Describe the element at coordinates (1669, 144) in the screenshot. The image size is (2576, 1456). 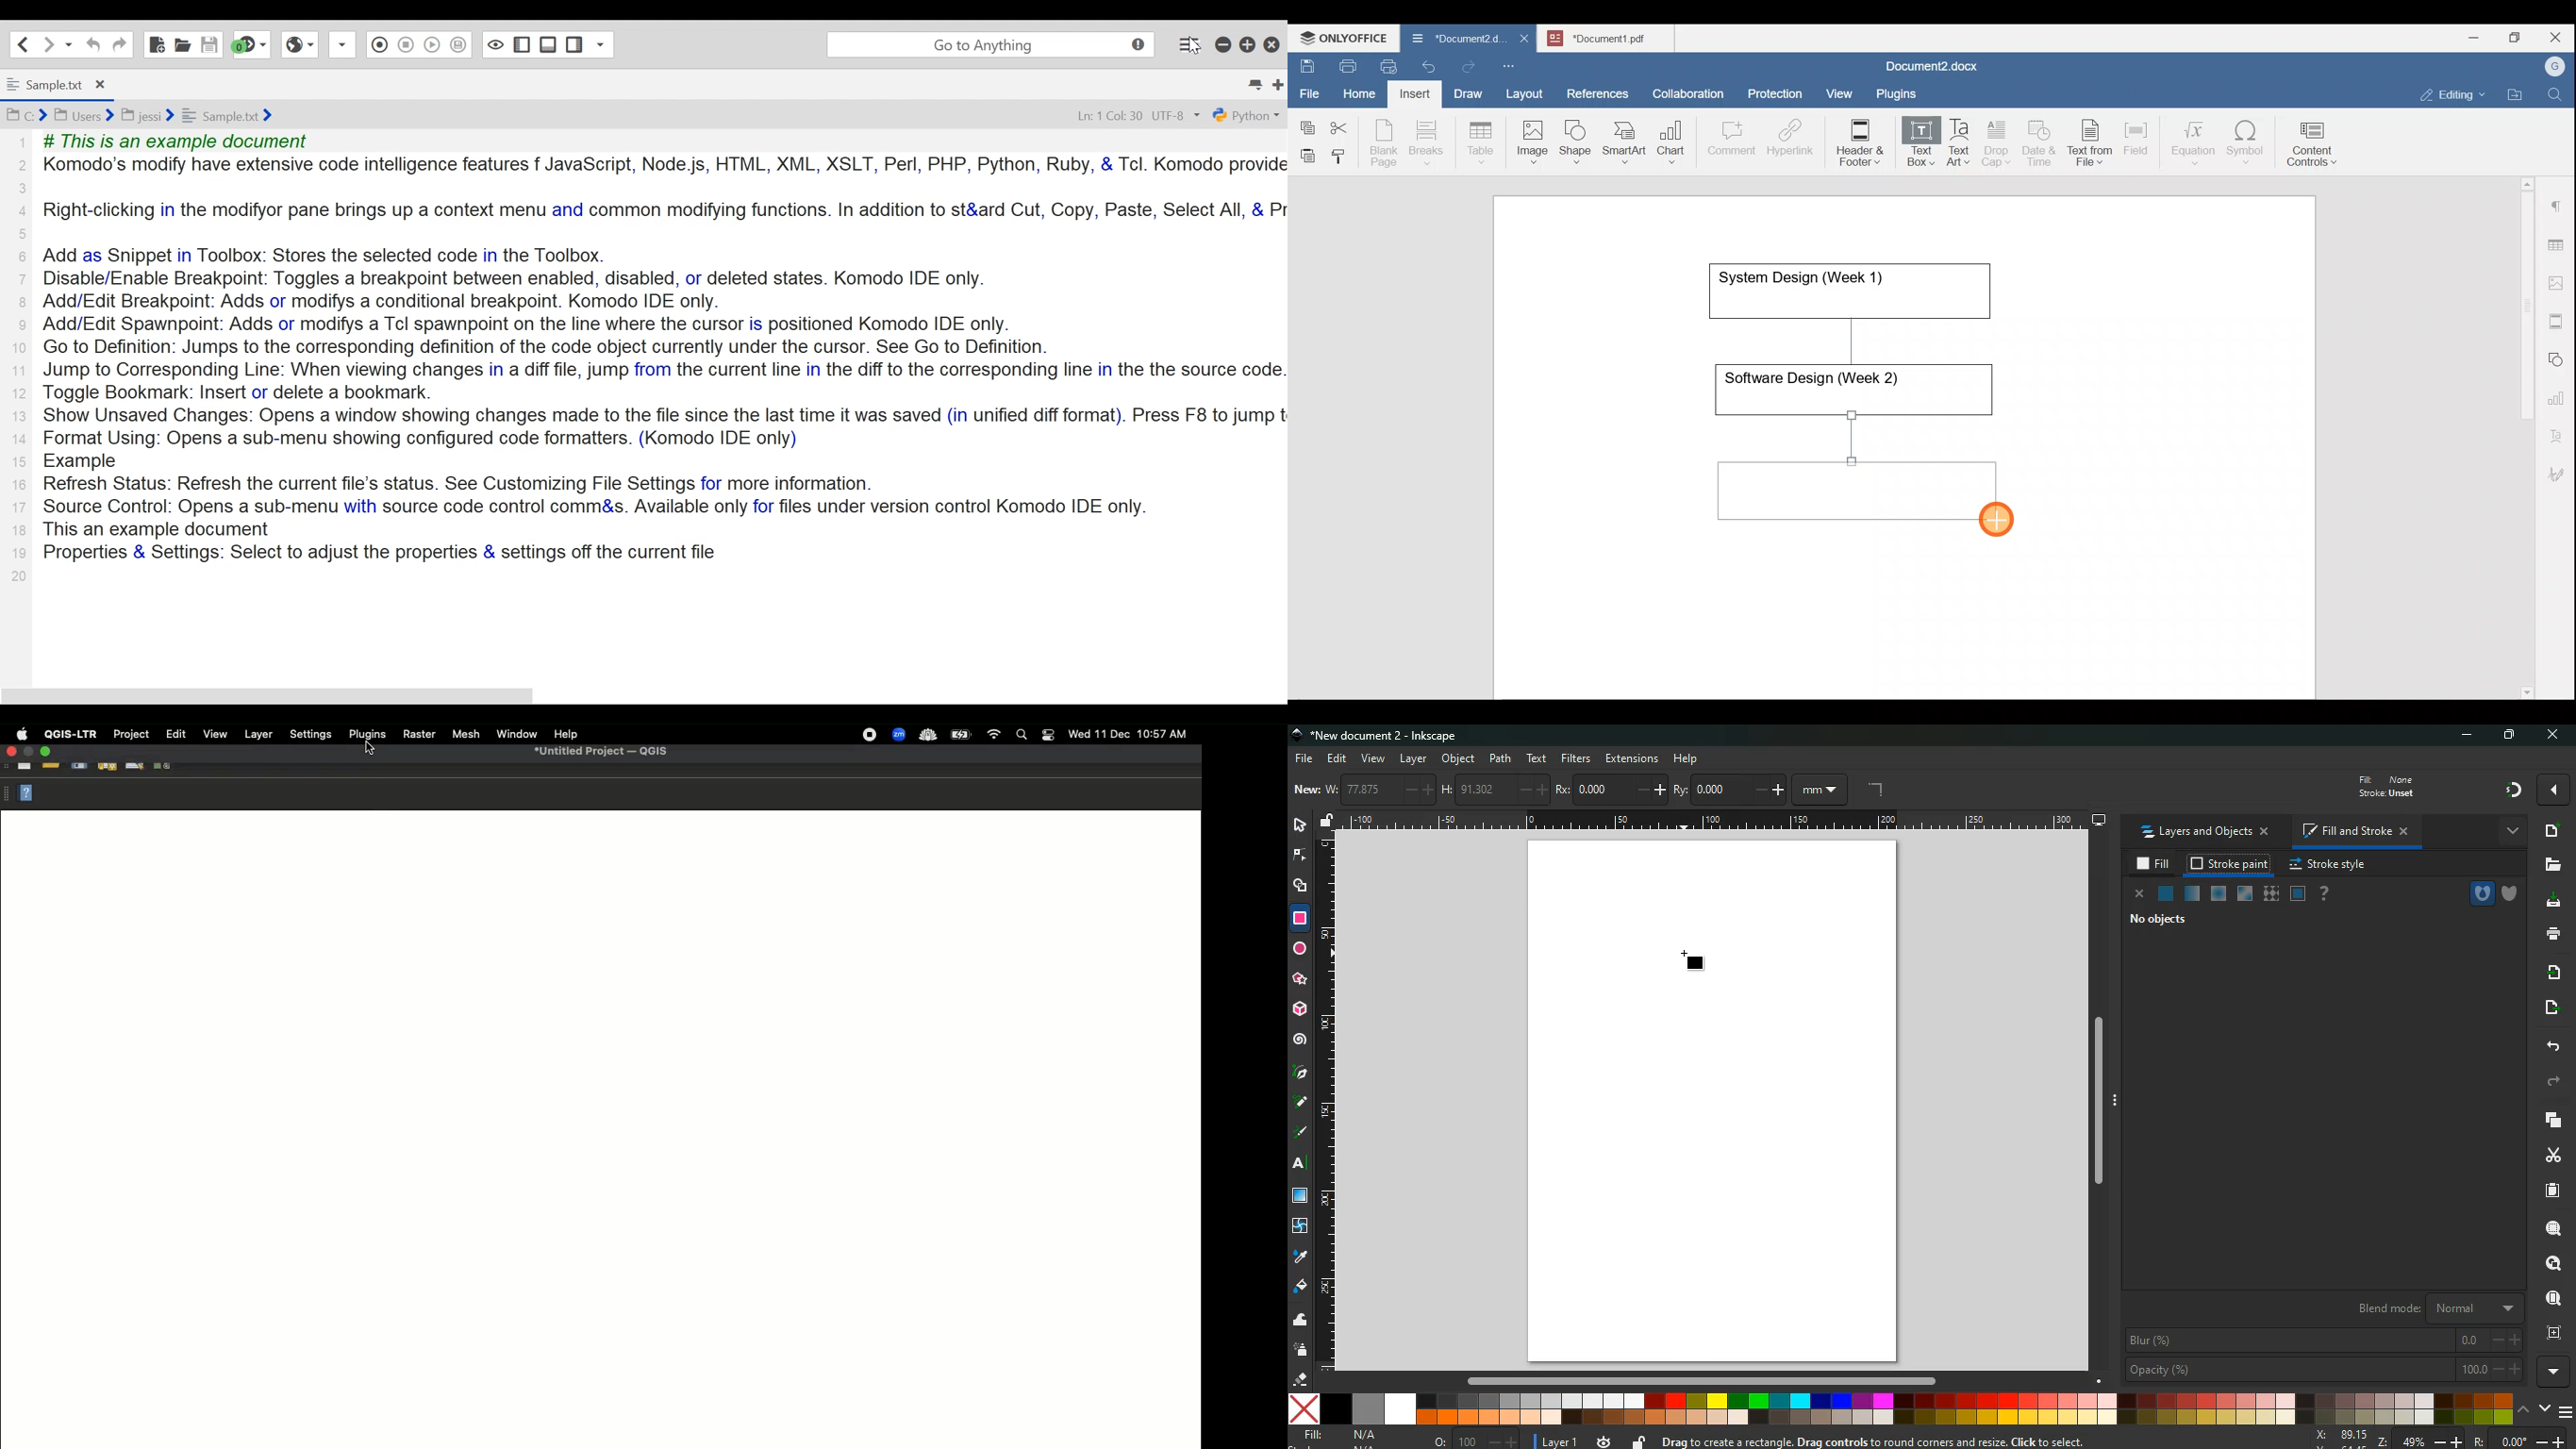
I see `Chart` at that location.